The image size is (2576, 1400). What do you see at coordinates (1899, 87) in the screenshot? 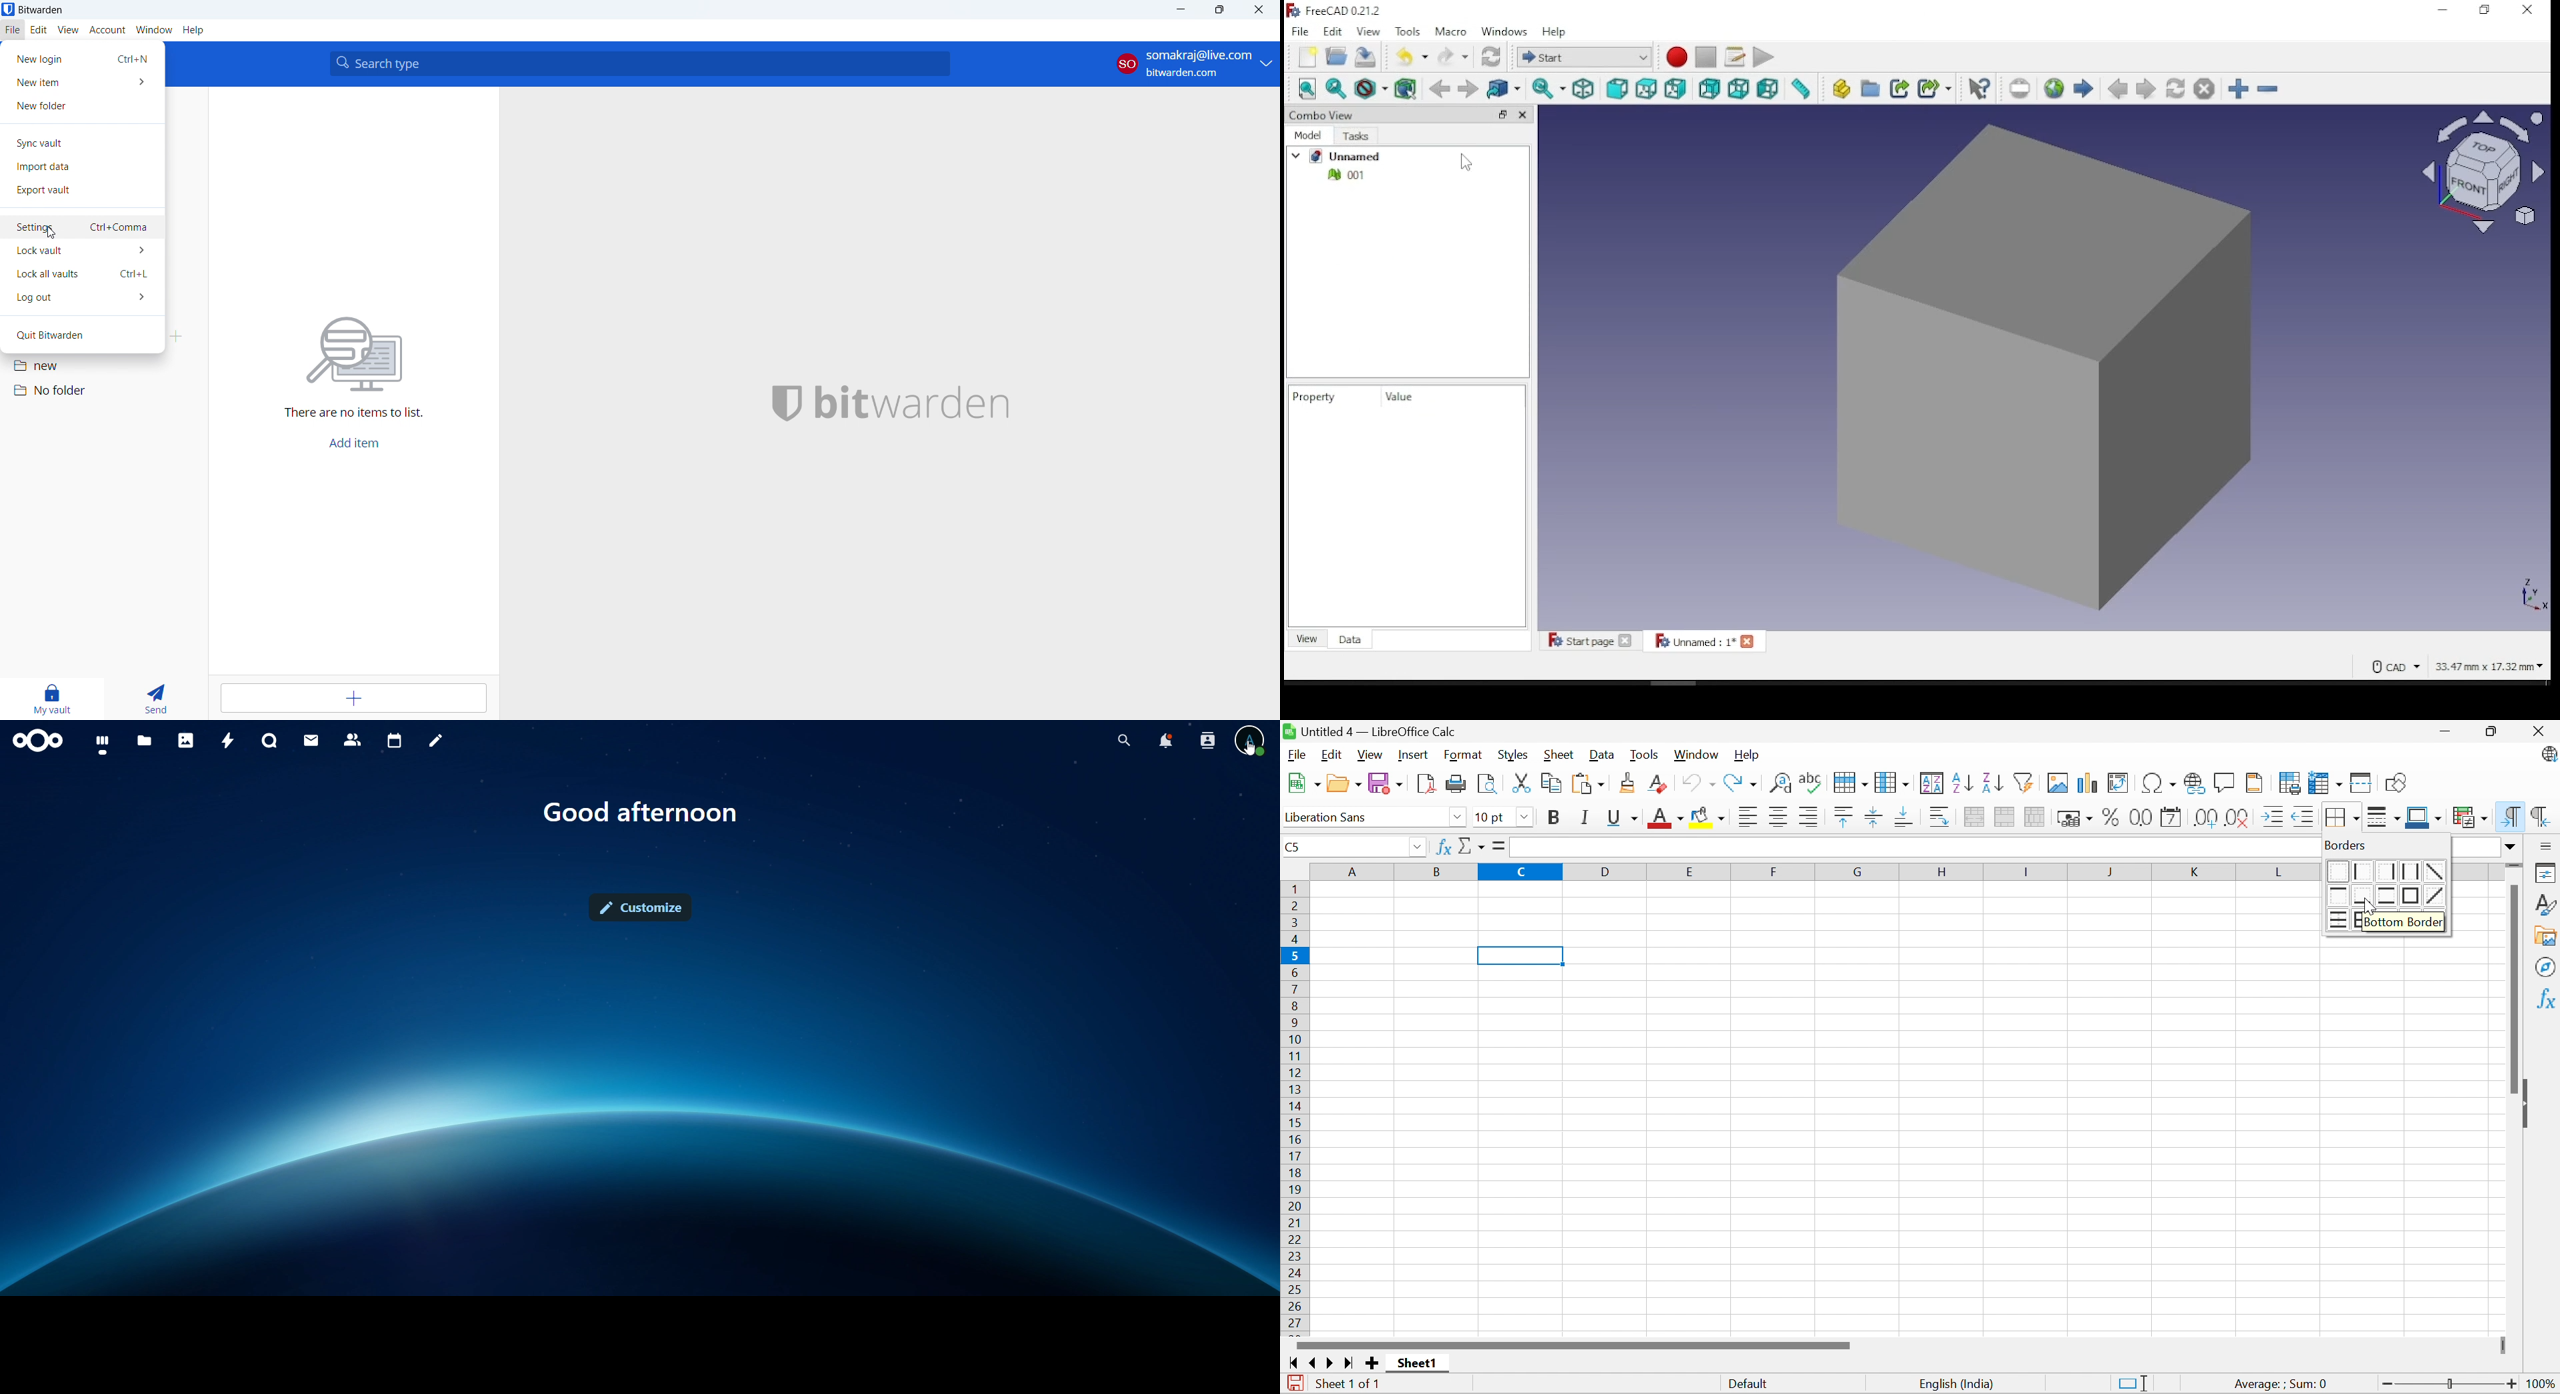
I see `make link` at bounding box center [1899, 87].